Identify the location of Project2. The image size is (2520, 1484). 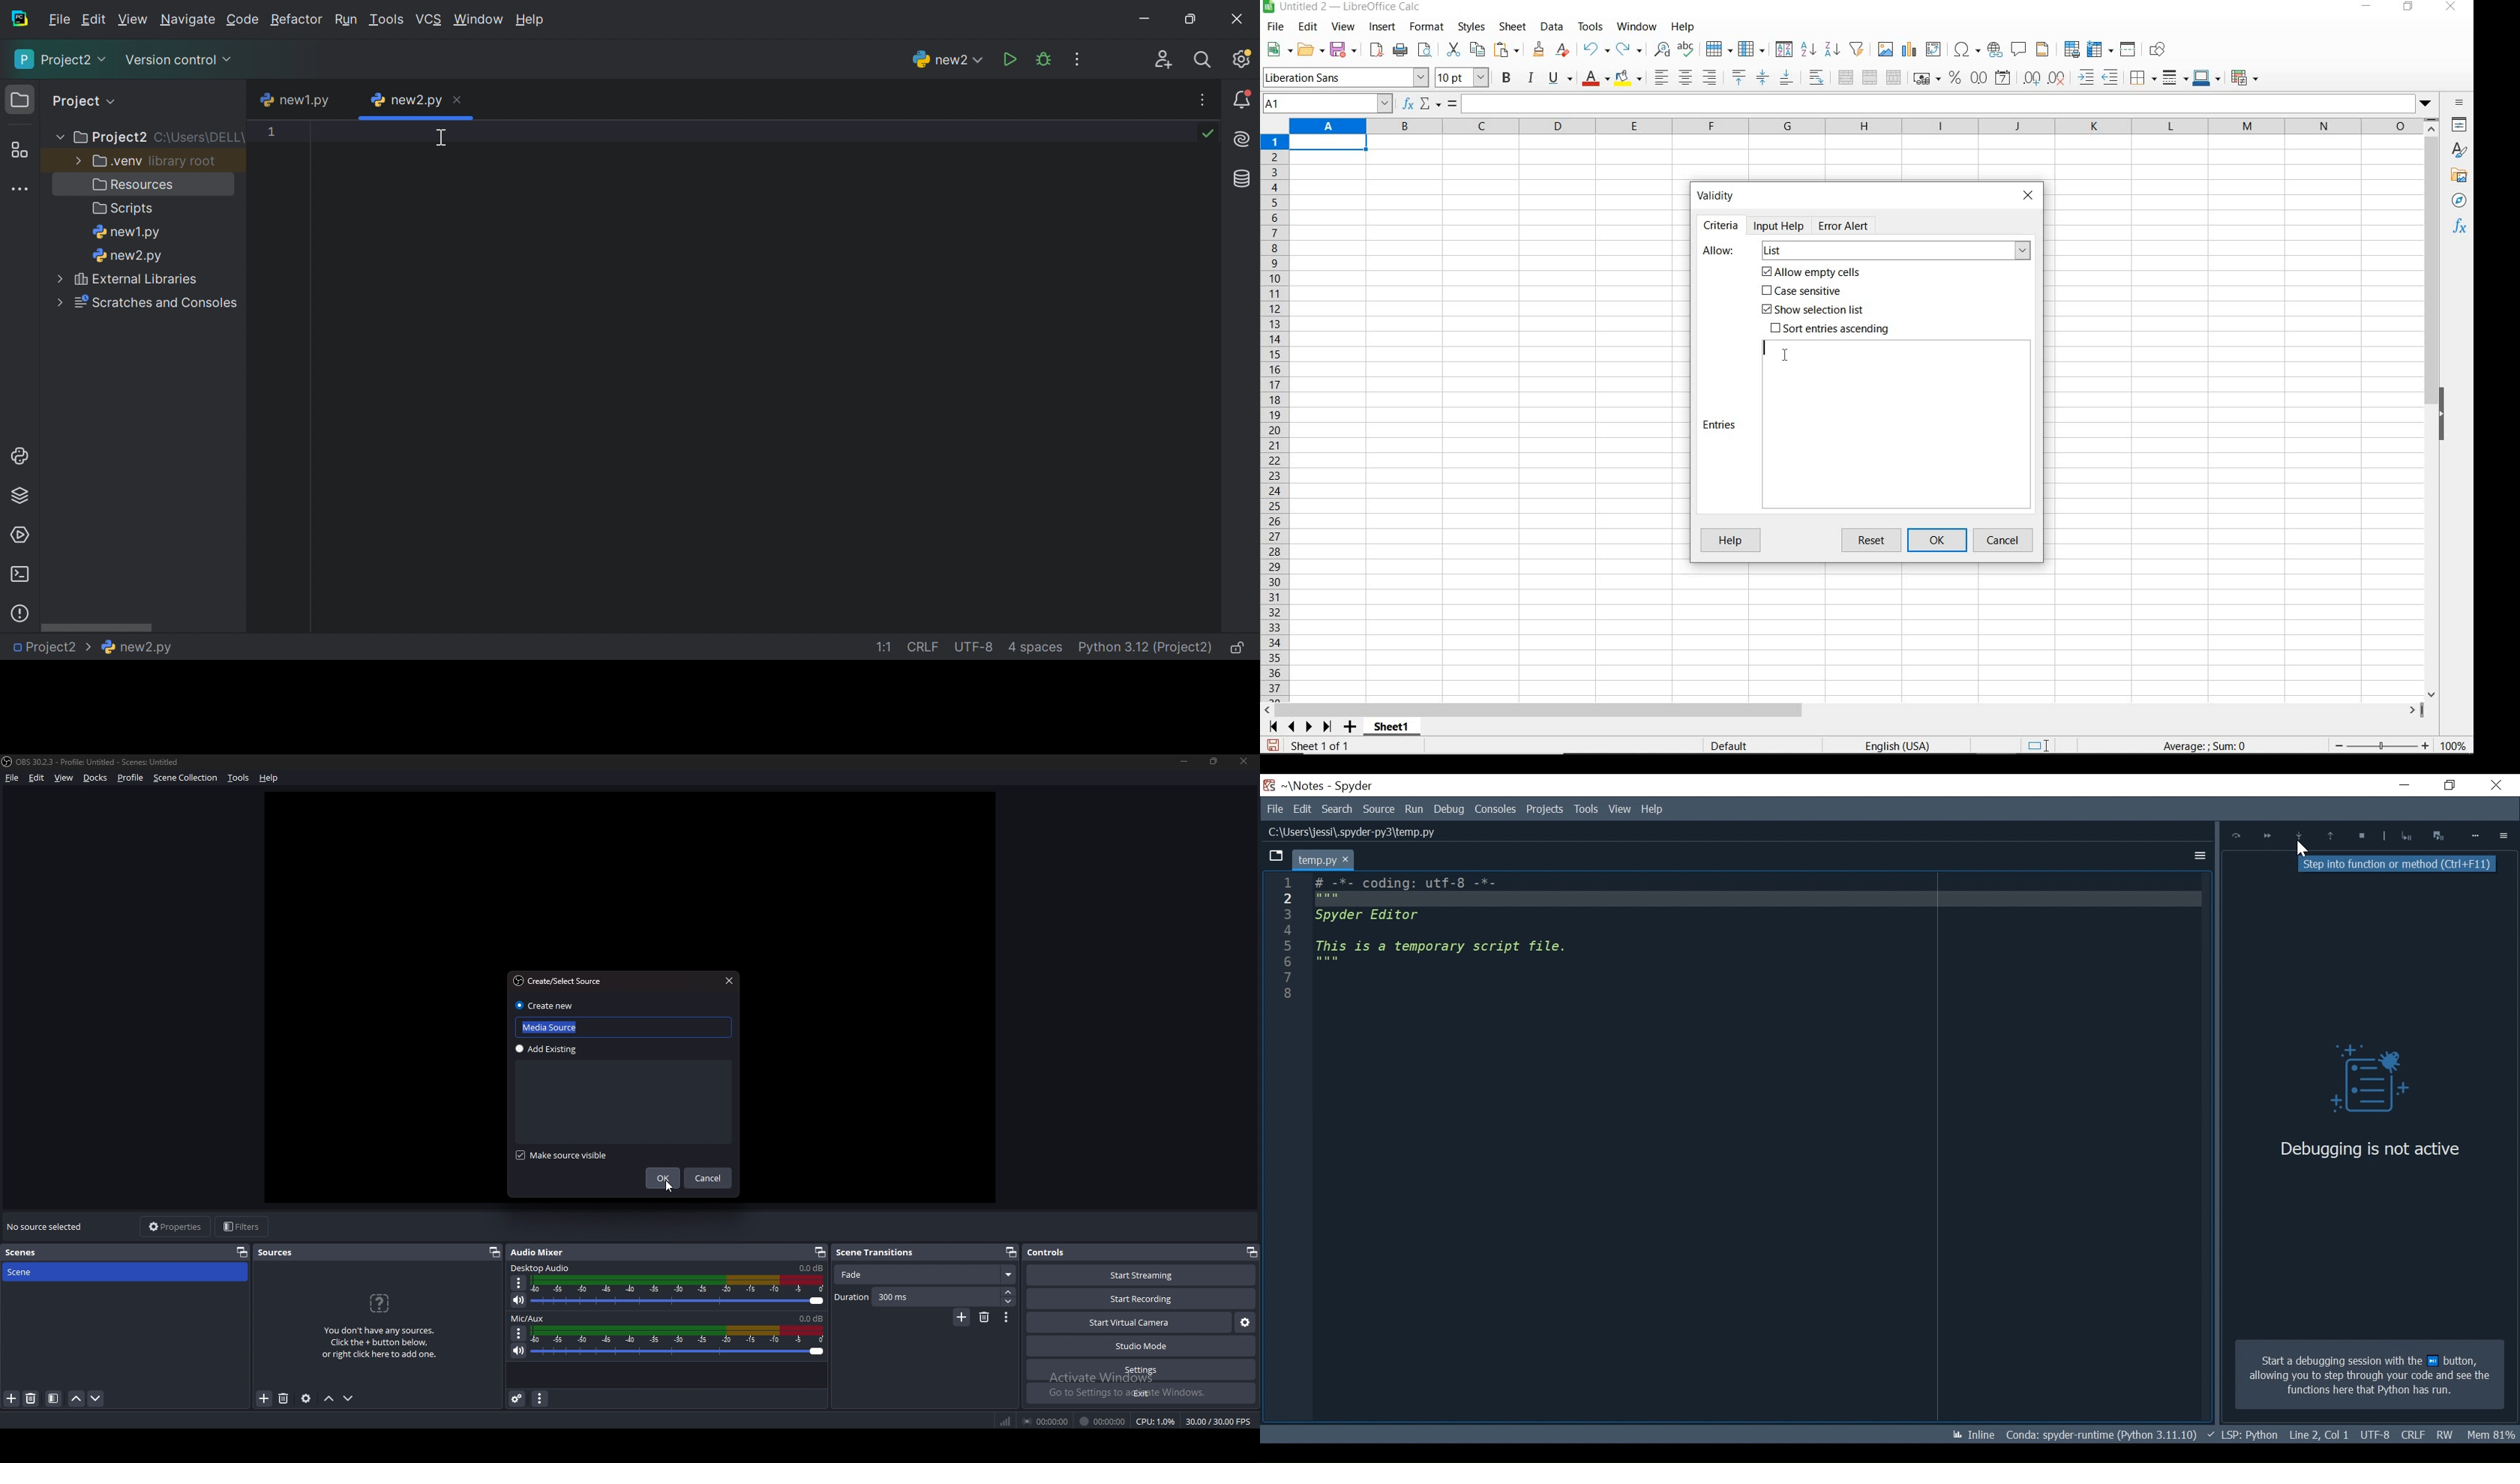
(62, 60).